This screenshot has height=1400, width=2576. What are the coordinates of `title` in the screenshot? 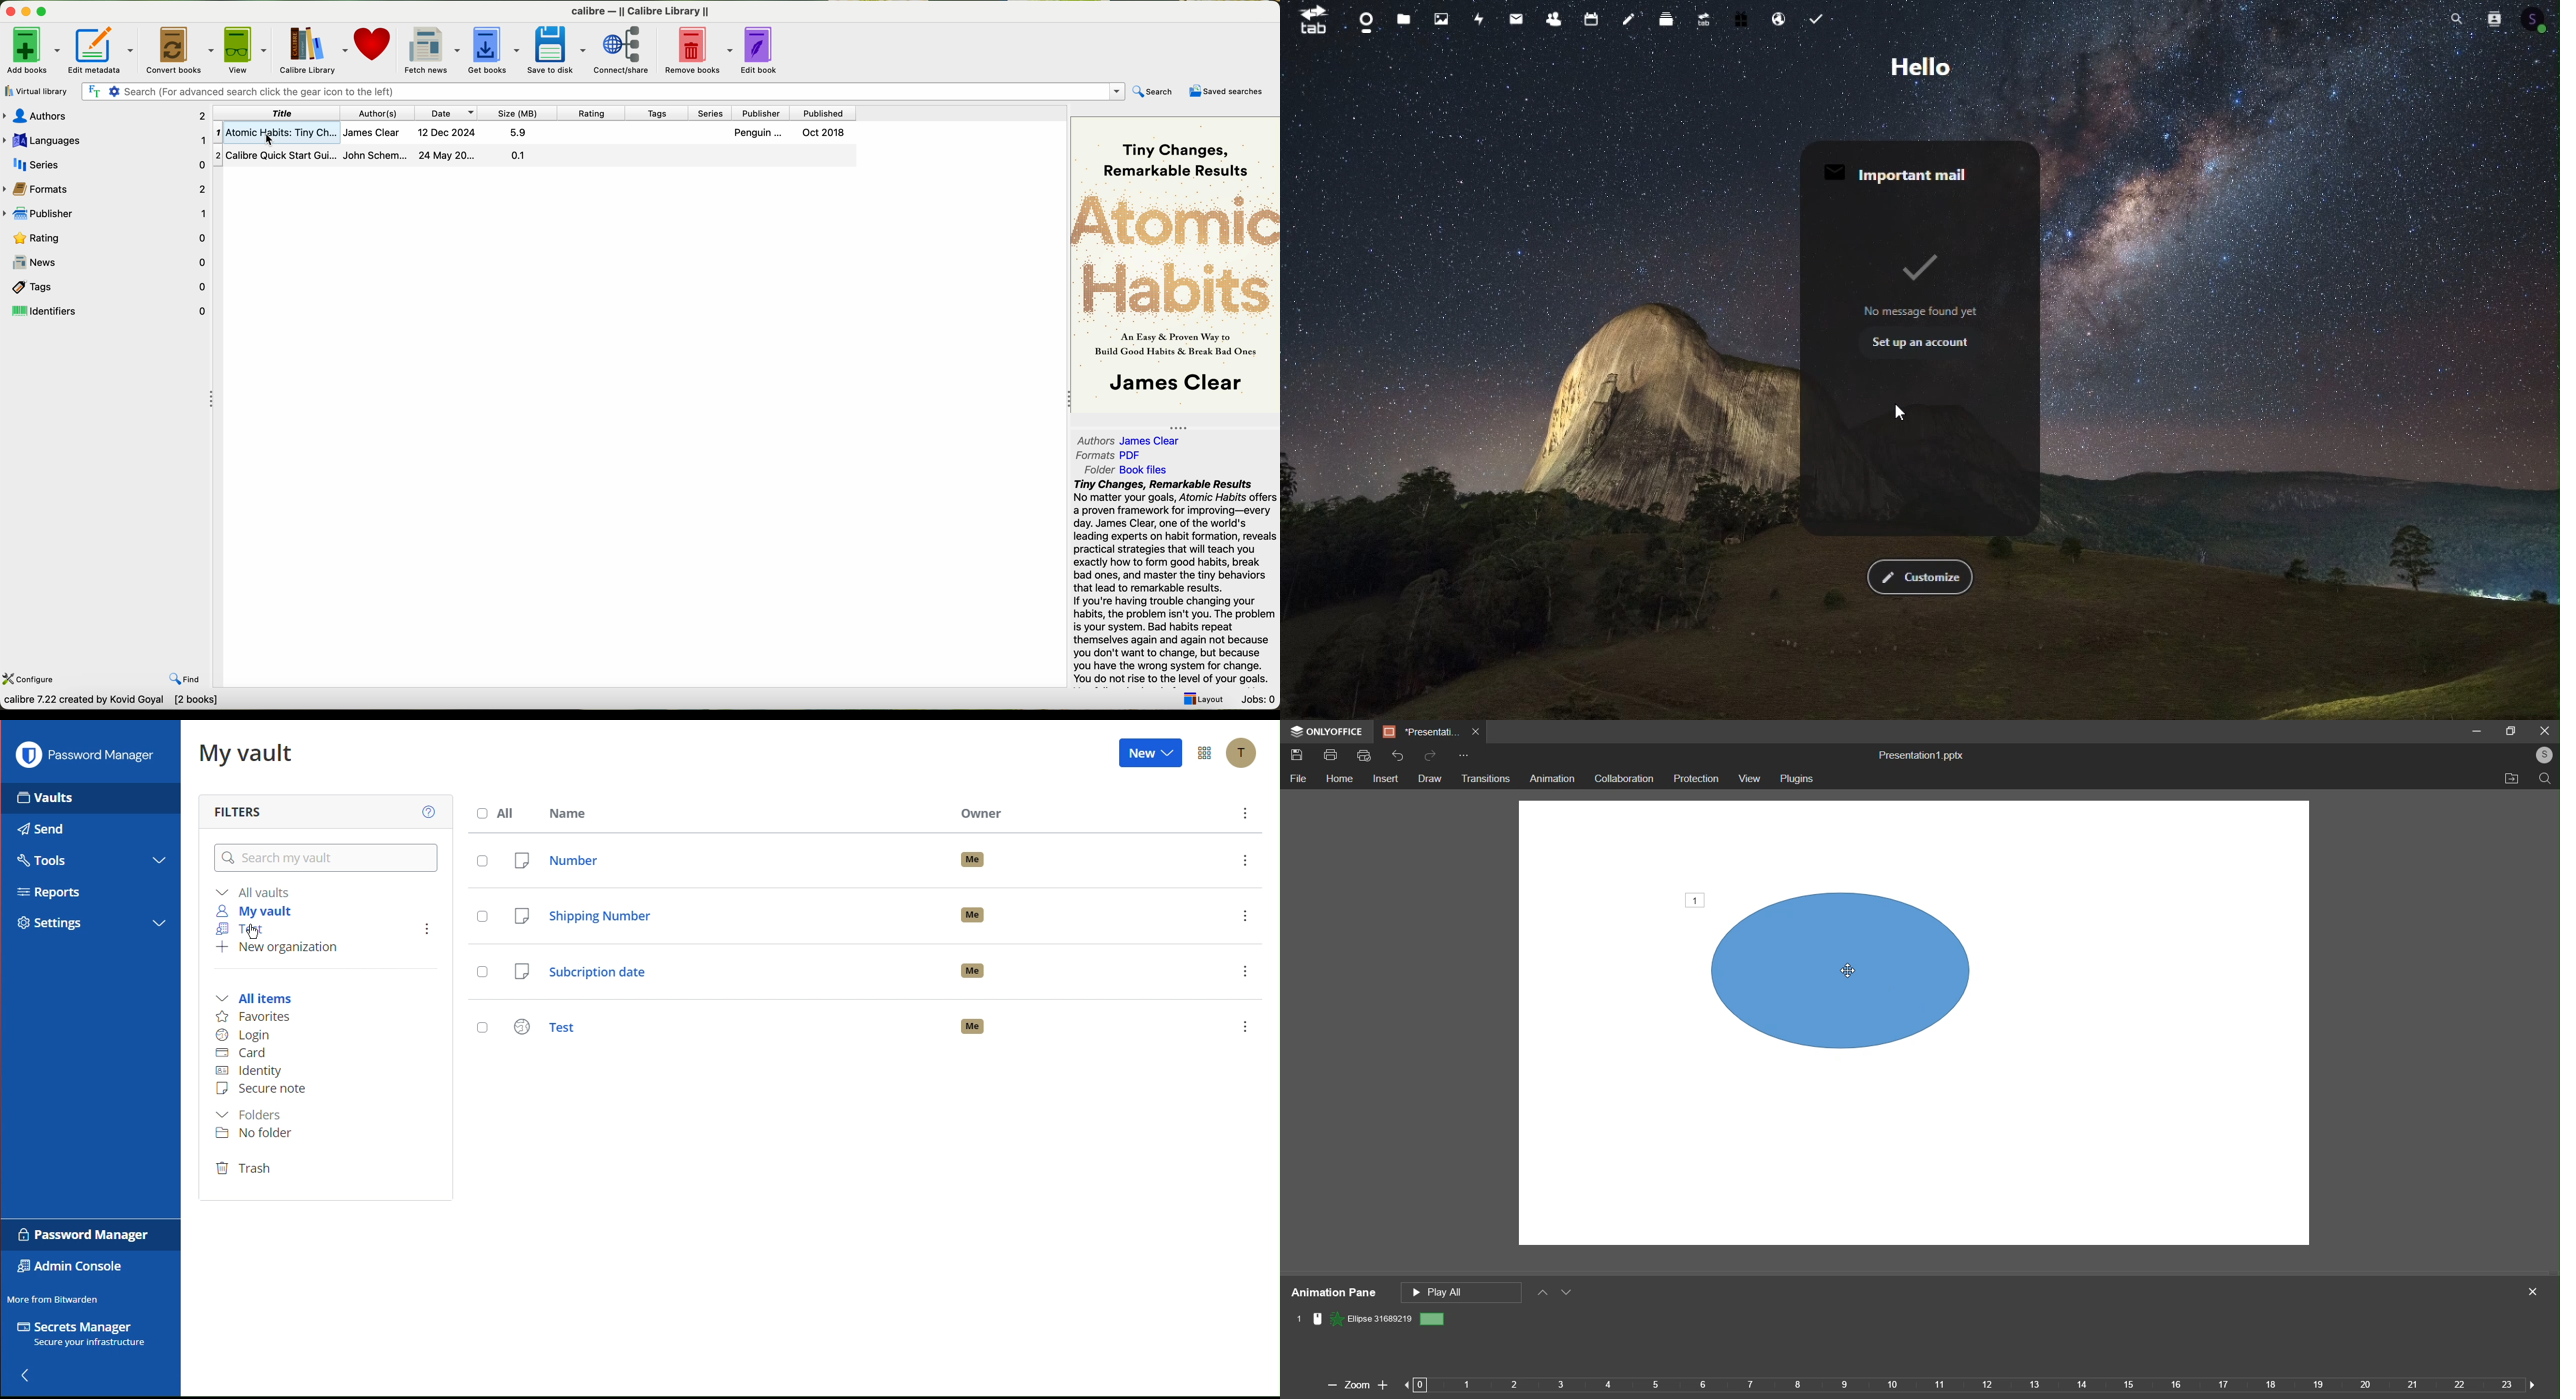 It's located at (277, 113).